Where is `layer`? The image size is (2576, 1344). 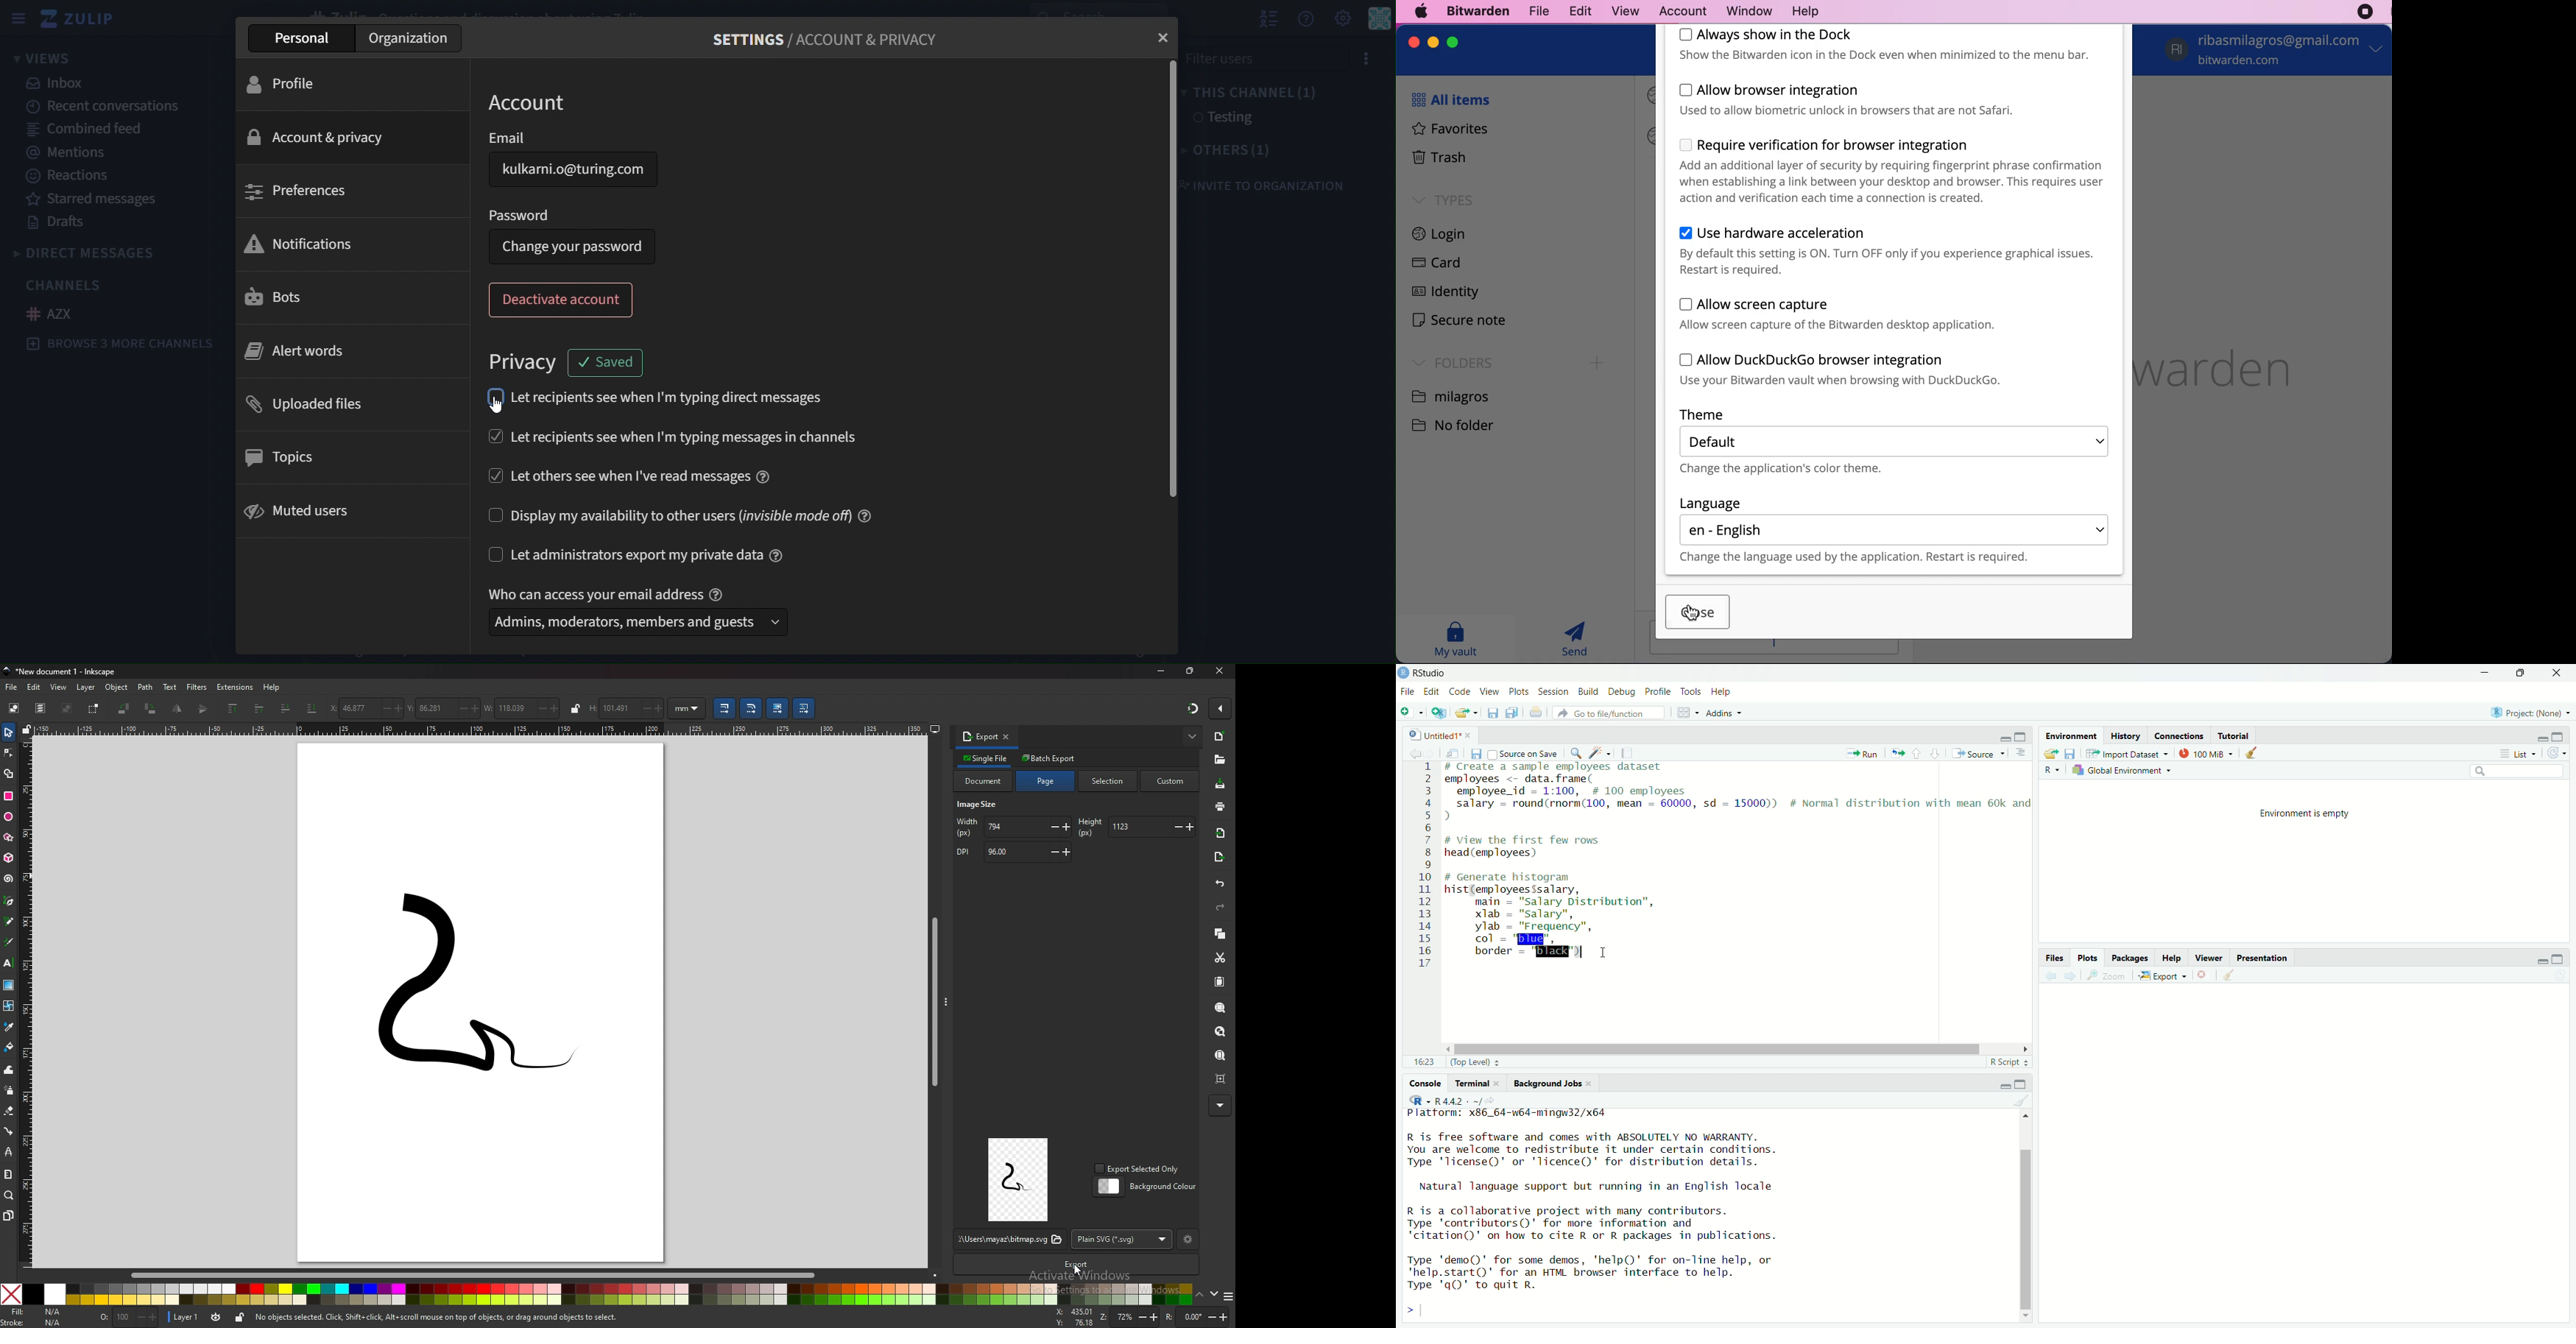
layer is located at coordinates (185, 1316).